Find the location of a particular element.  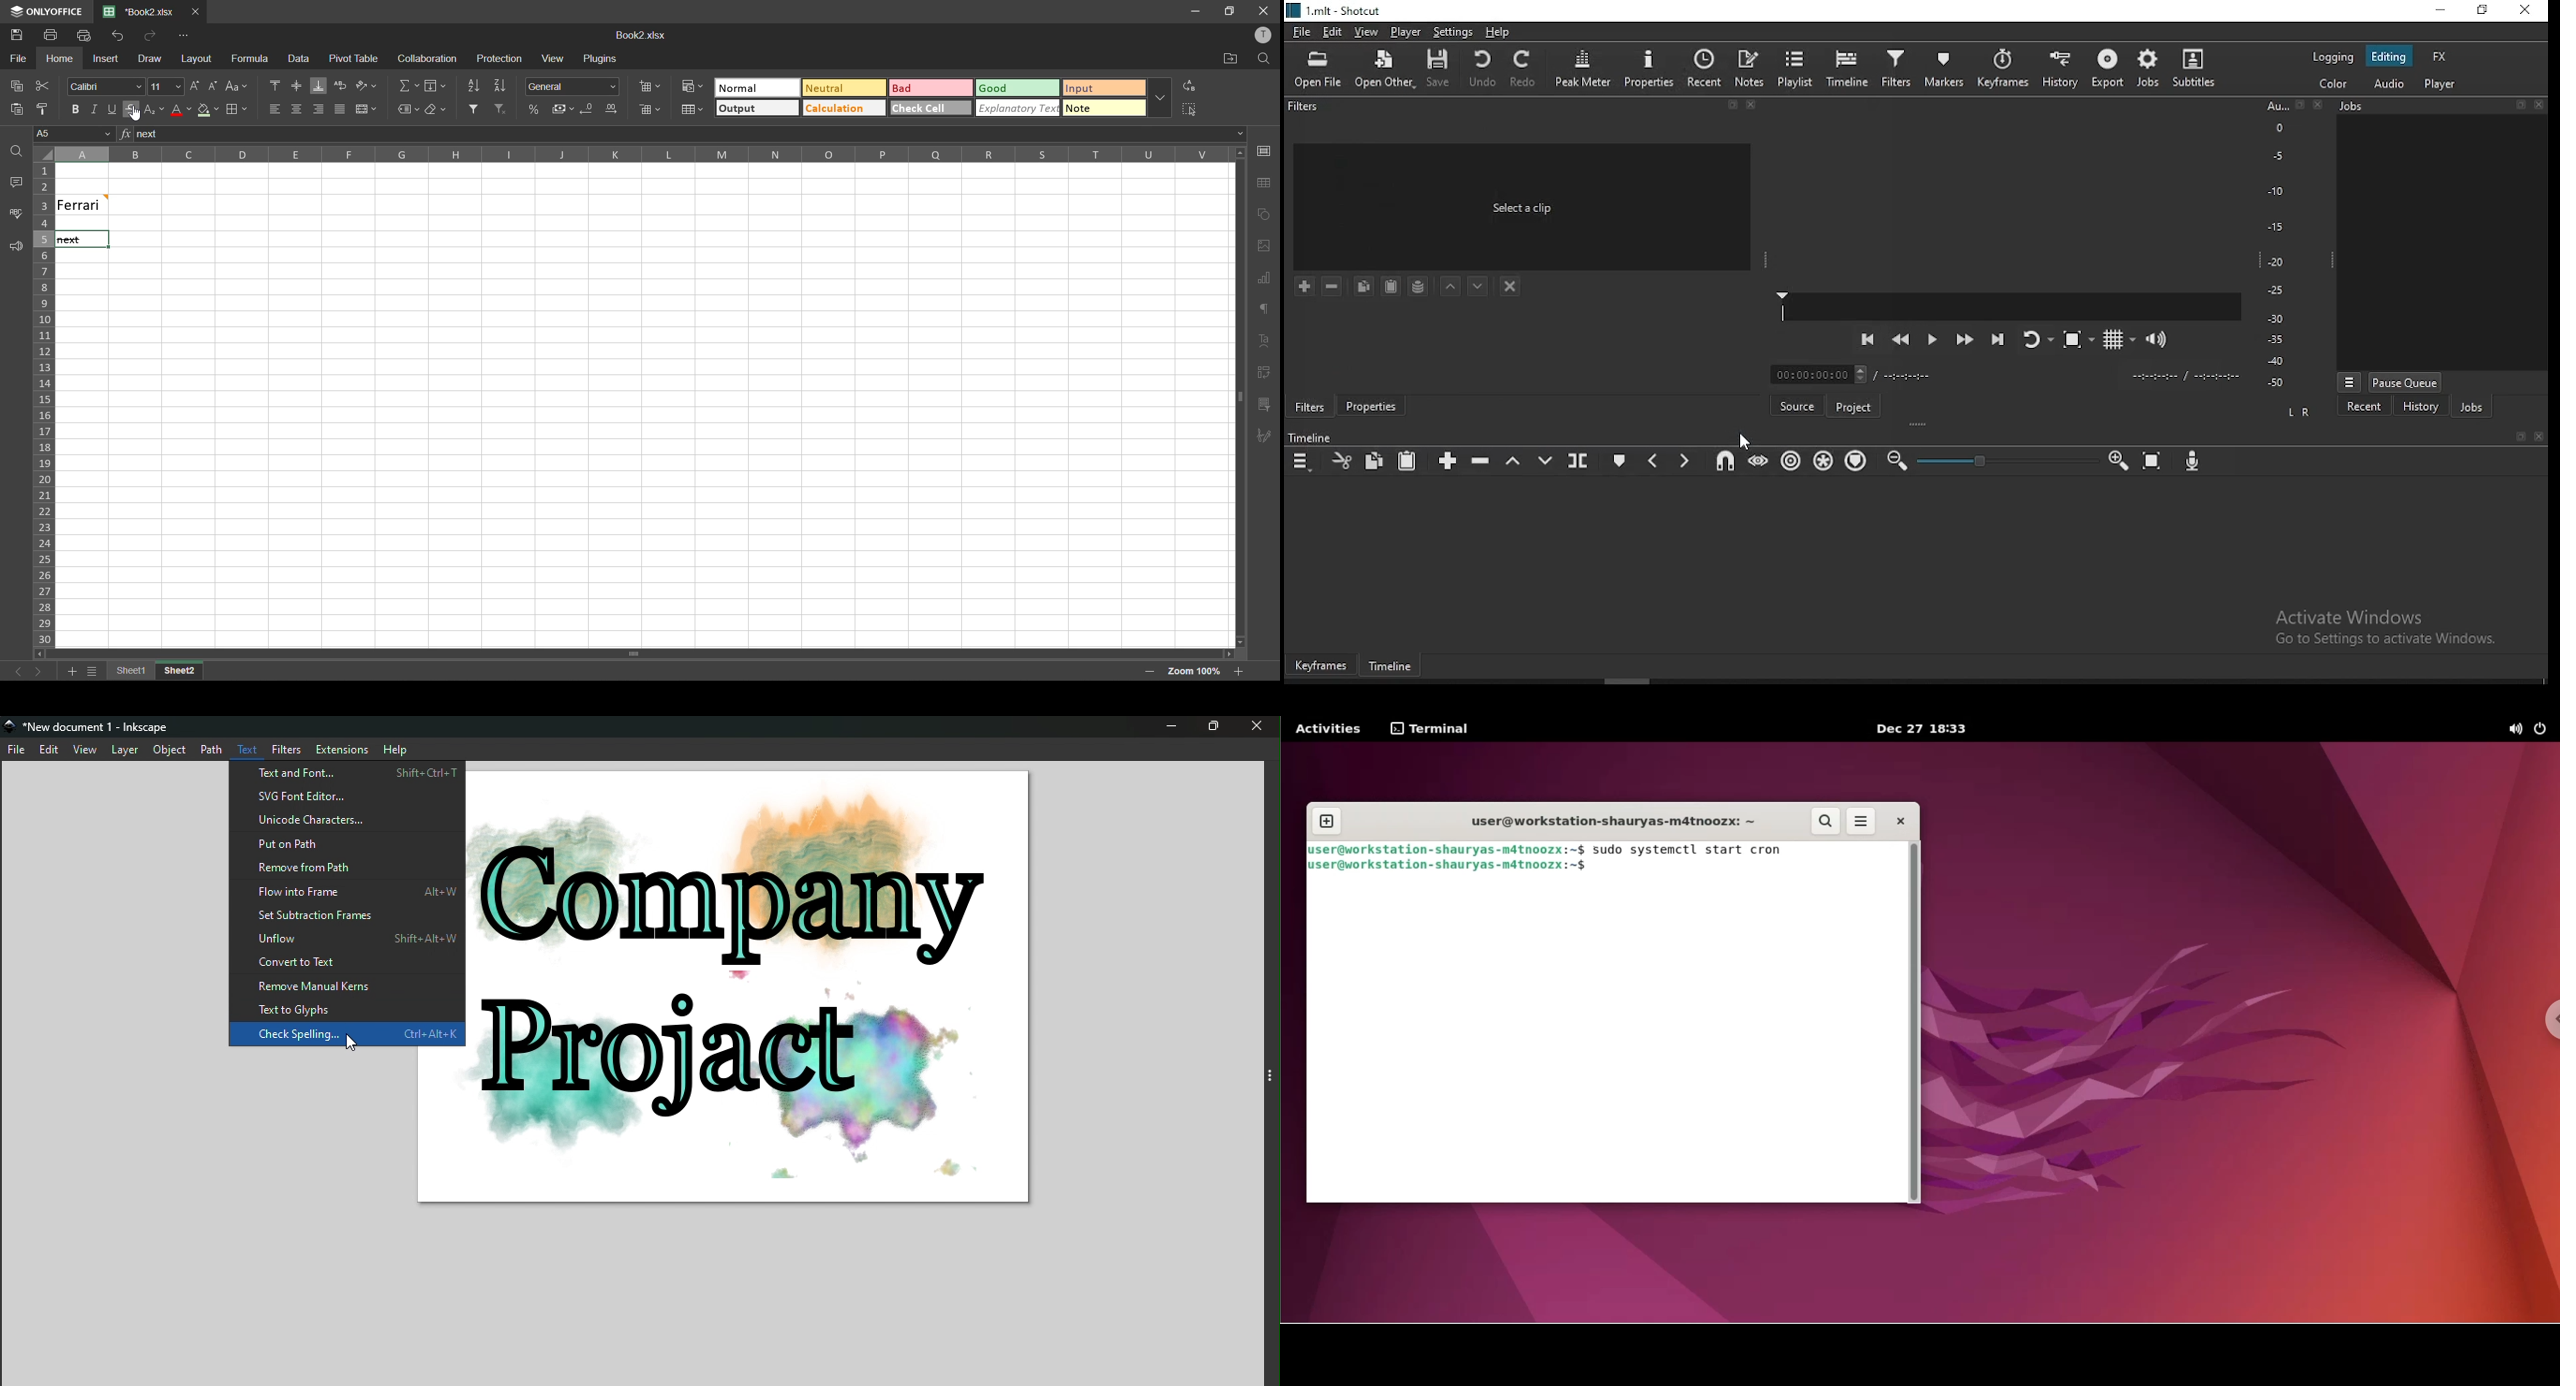

check cell is located at coordinates (932, 109).